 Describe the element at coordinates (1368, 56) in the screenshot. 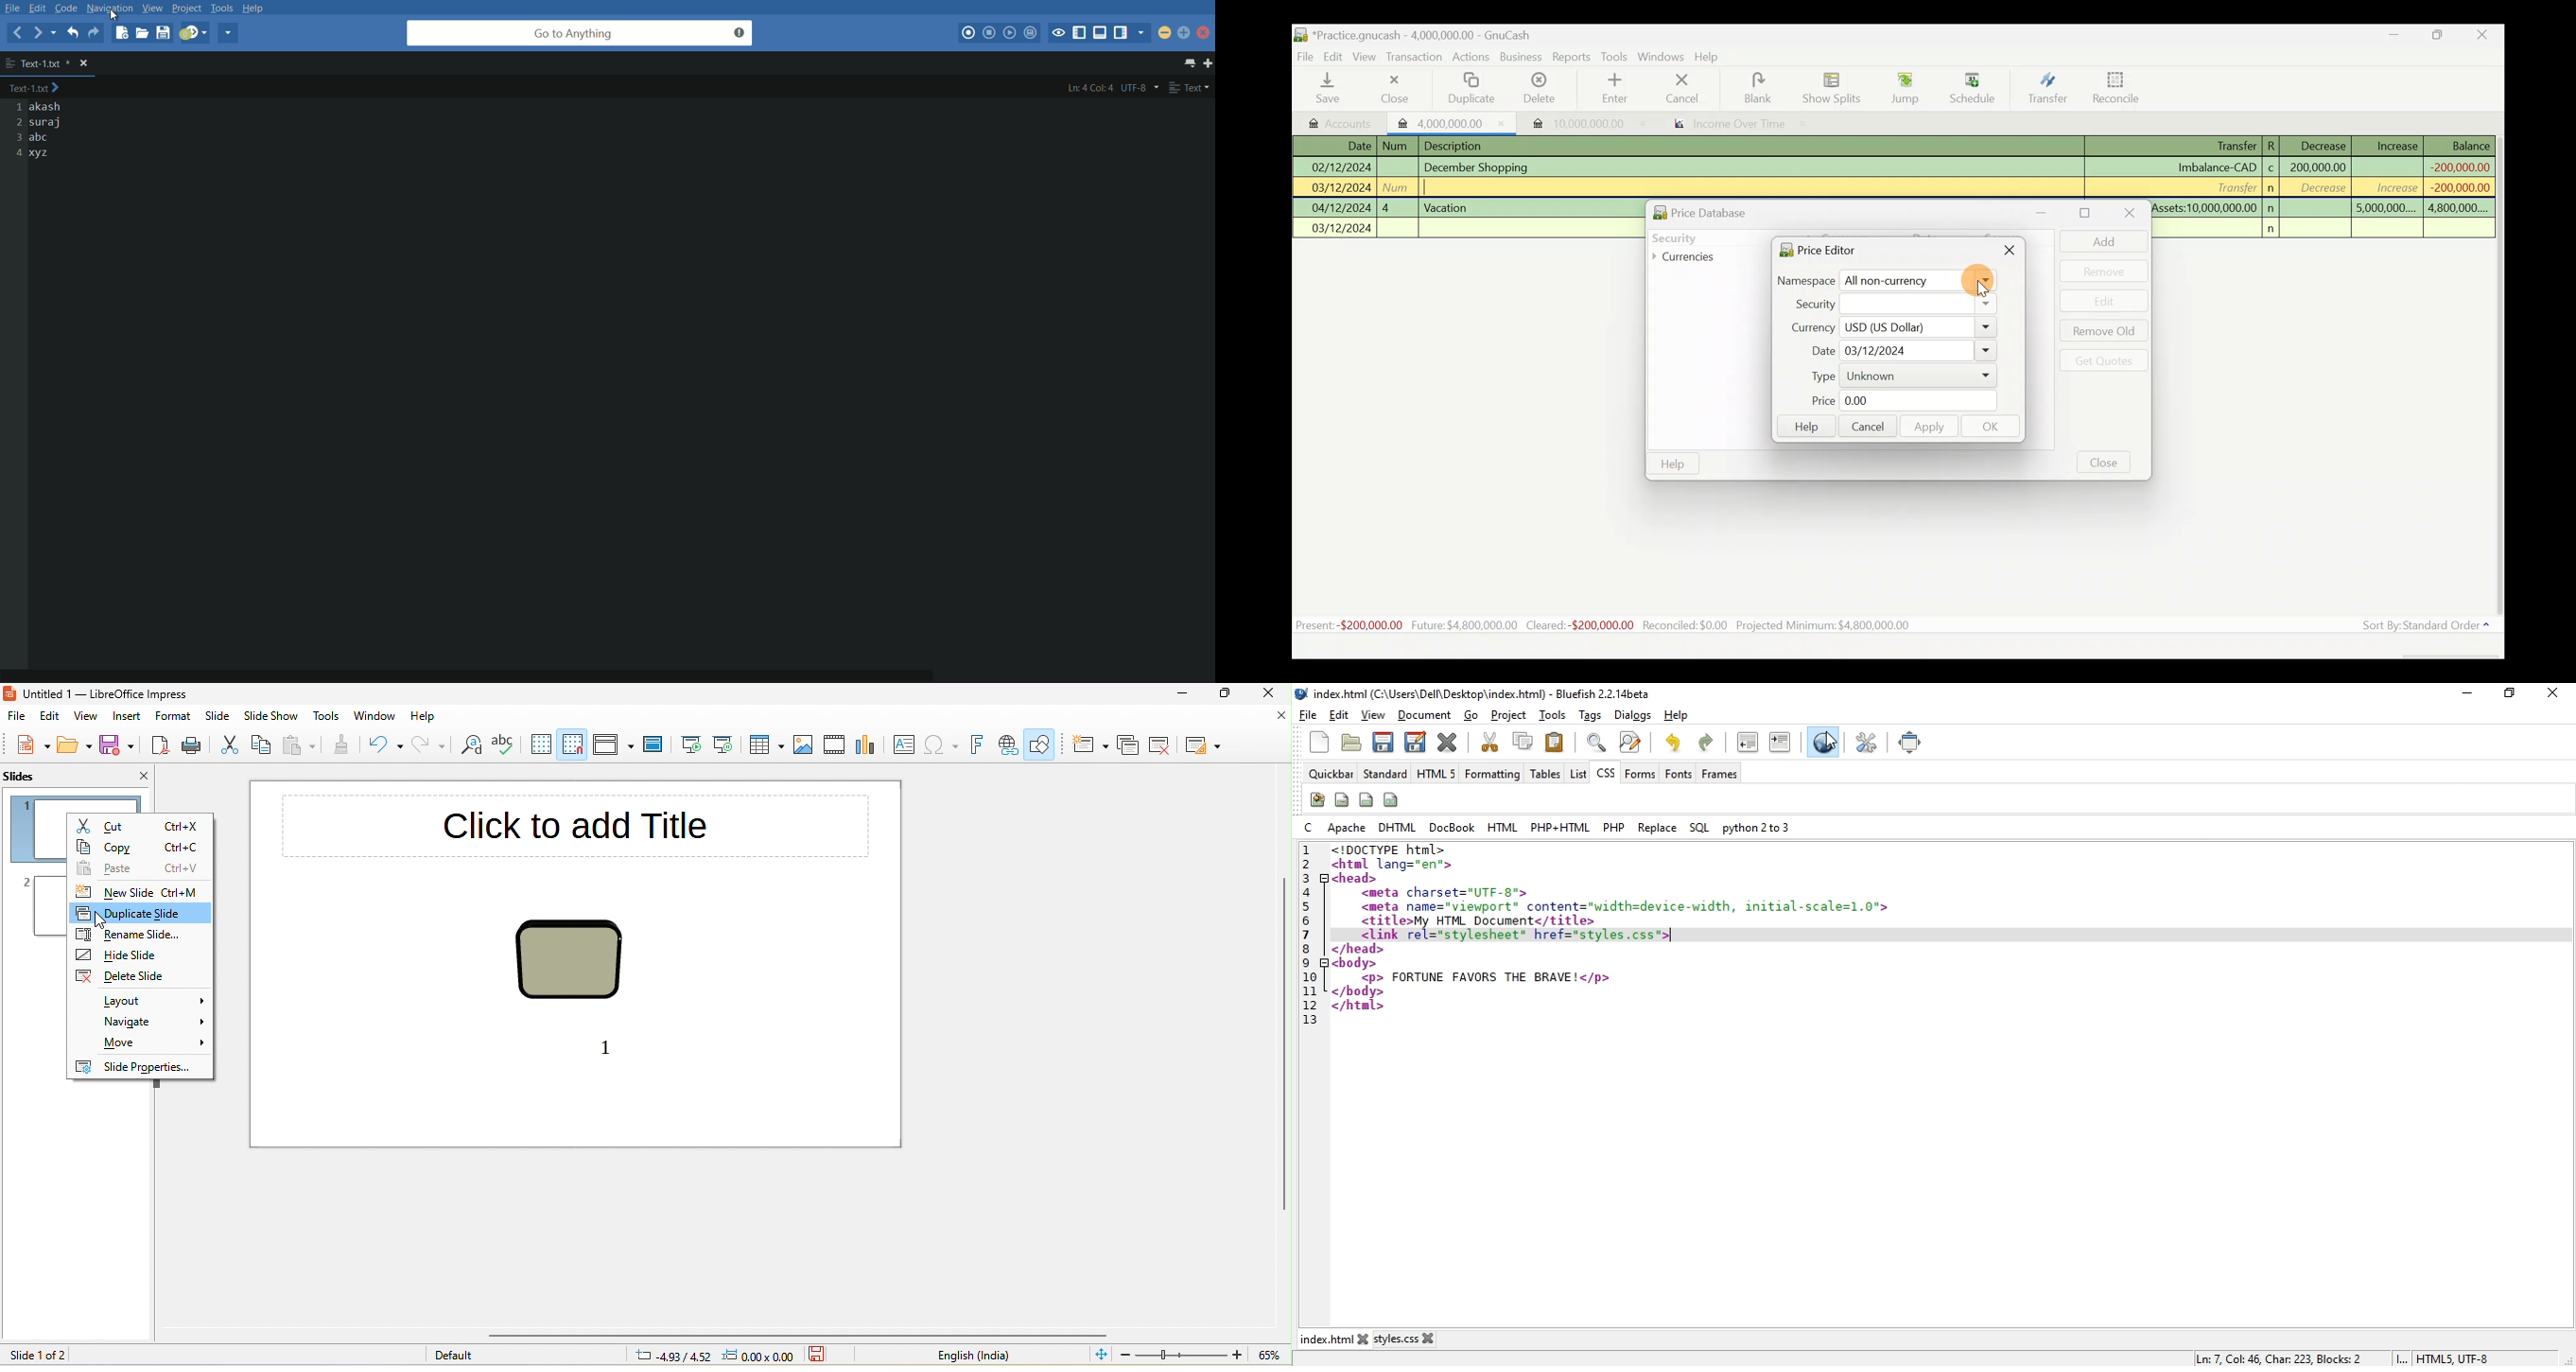

I see `View` at that location.